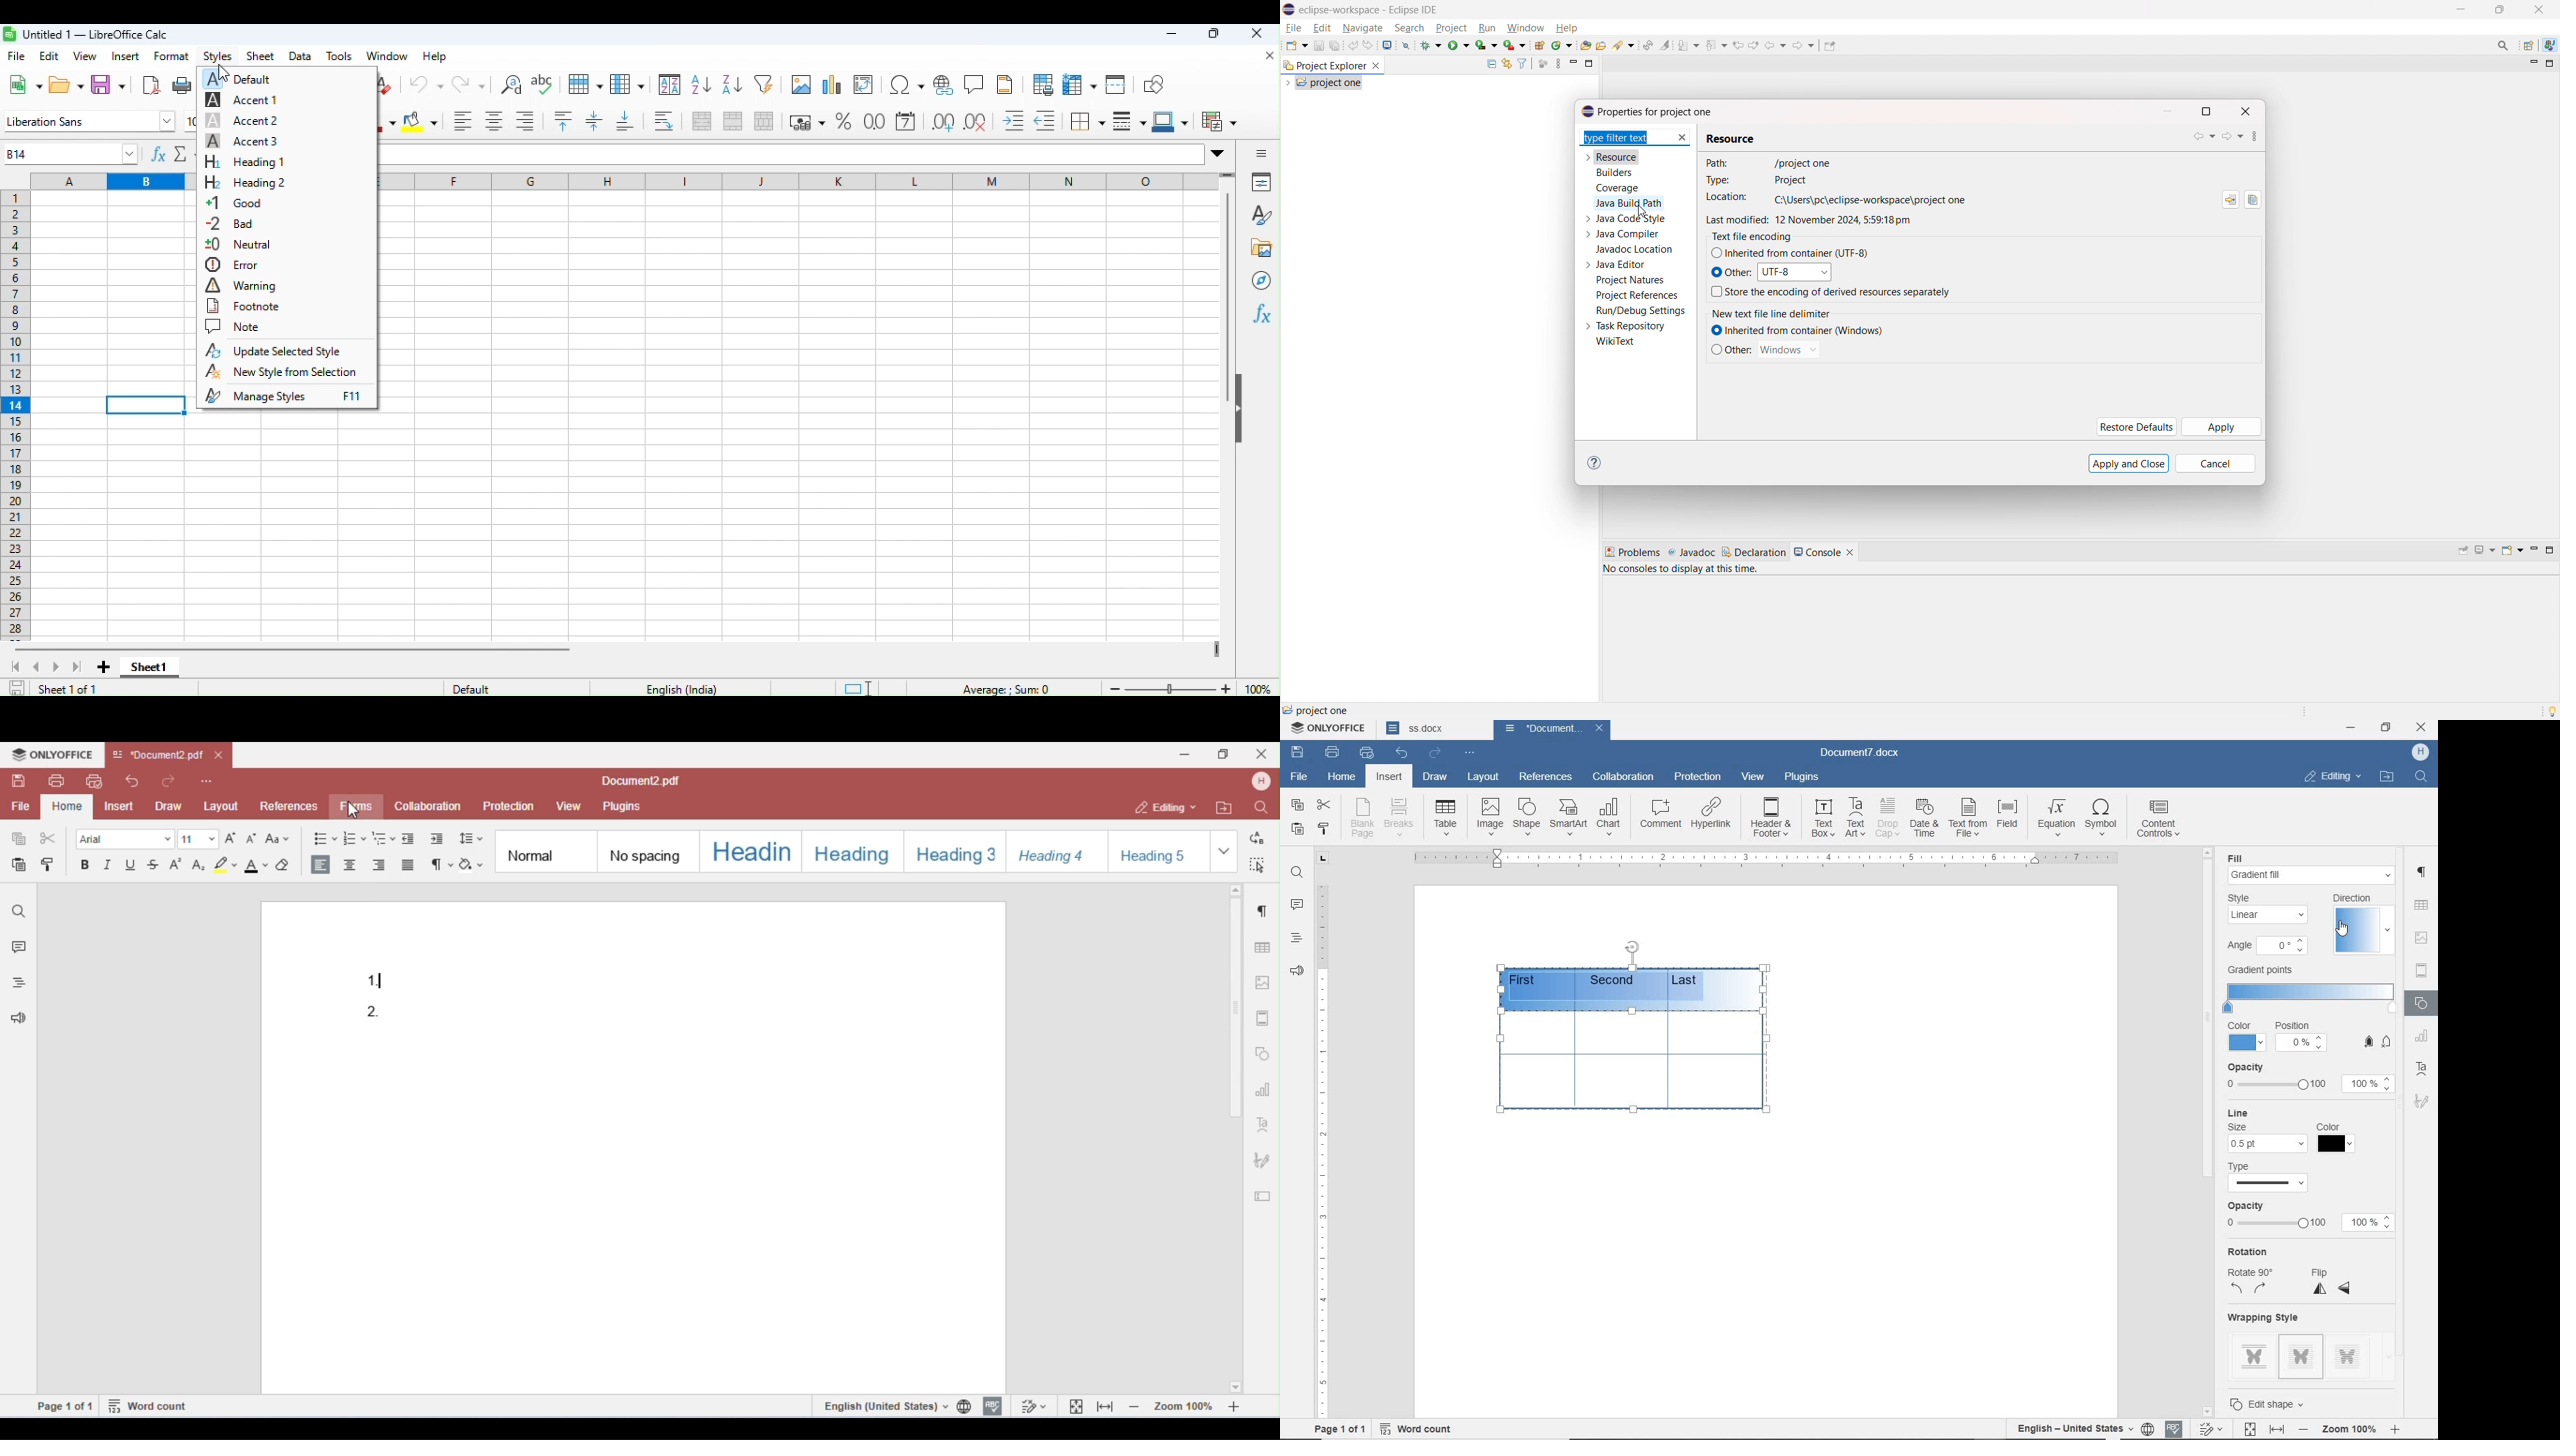 The height and width of the screenshot is (1456, 2576). What do you see at coordinates (1772, 818) in the screenshot?
I see `header & footer` at bounding box center [1772, 818].